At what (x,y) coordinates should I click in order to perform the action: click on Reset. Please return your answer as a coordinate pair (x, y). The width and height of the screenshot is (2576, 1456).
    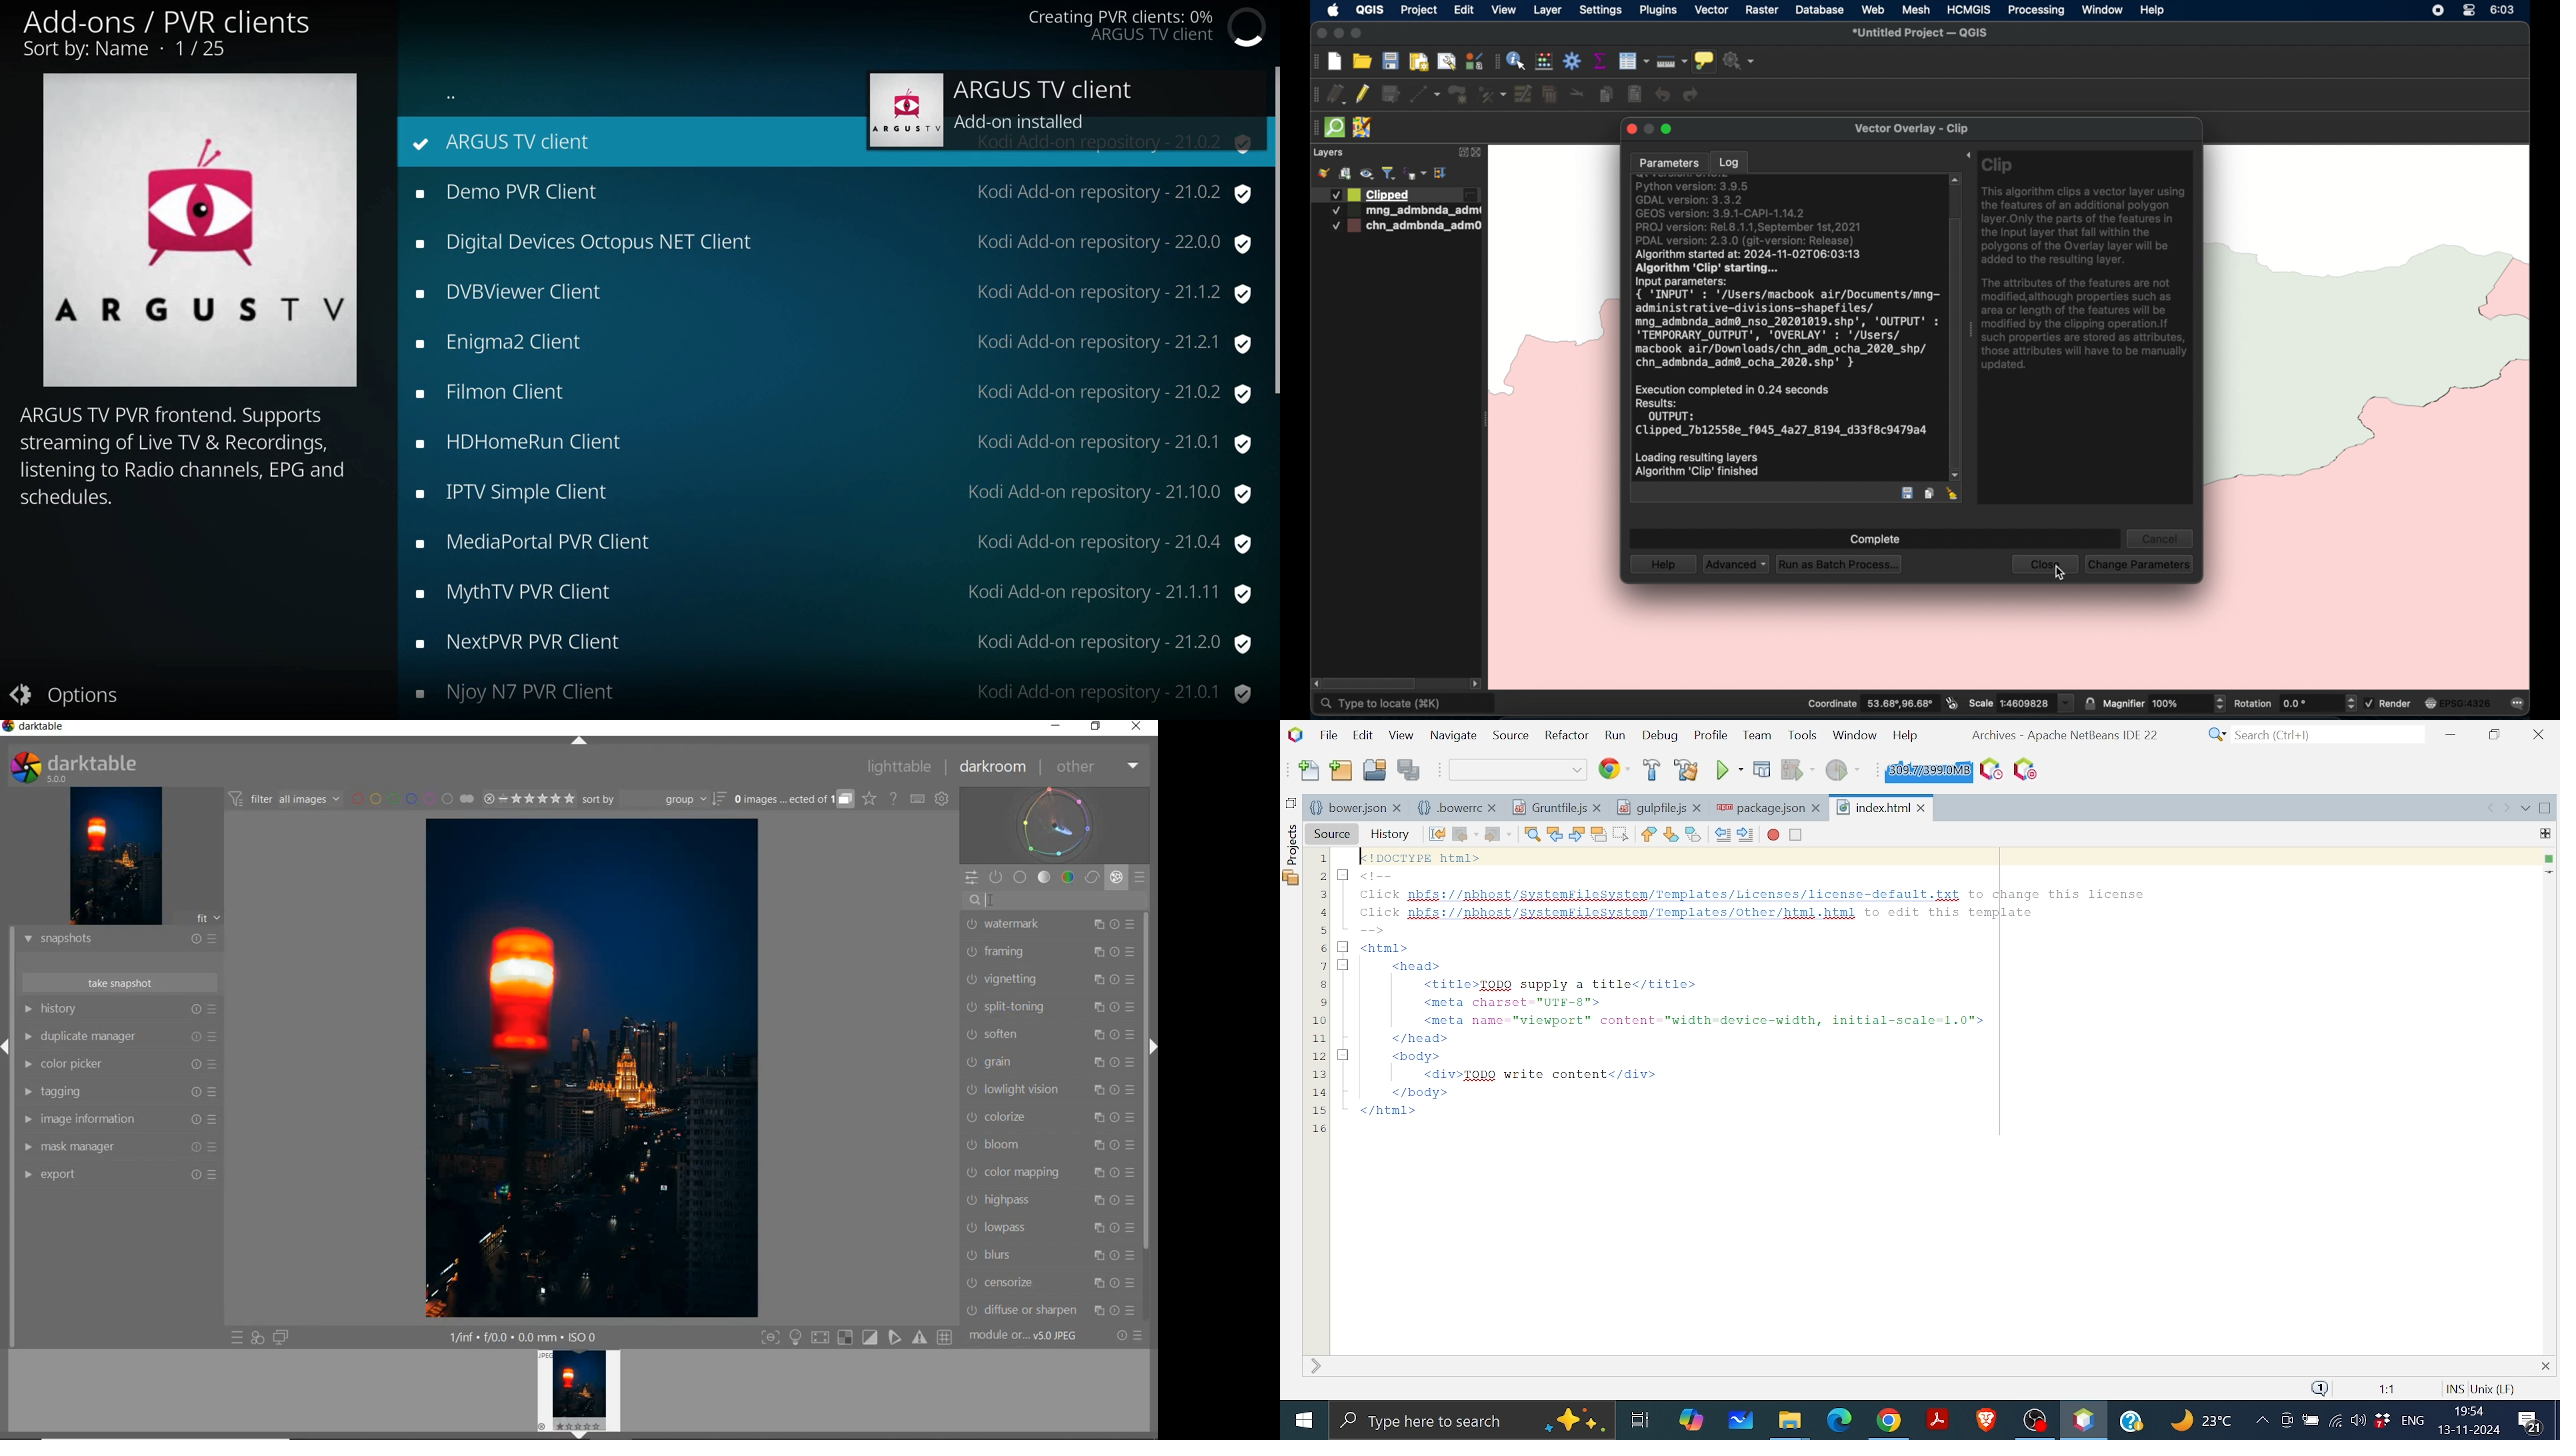
    Looking at the image, I should click on (1116, 1201).